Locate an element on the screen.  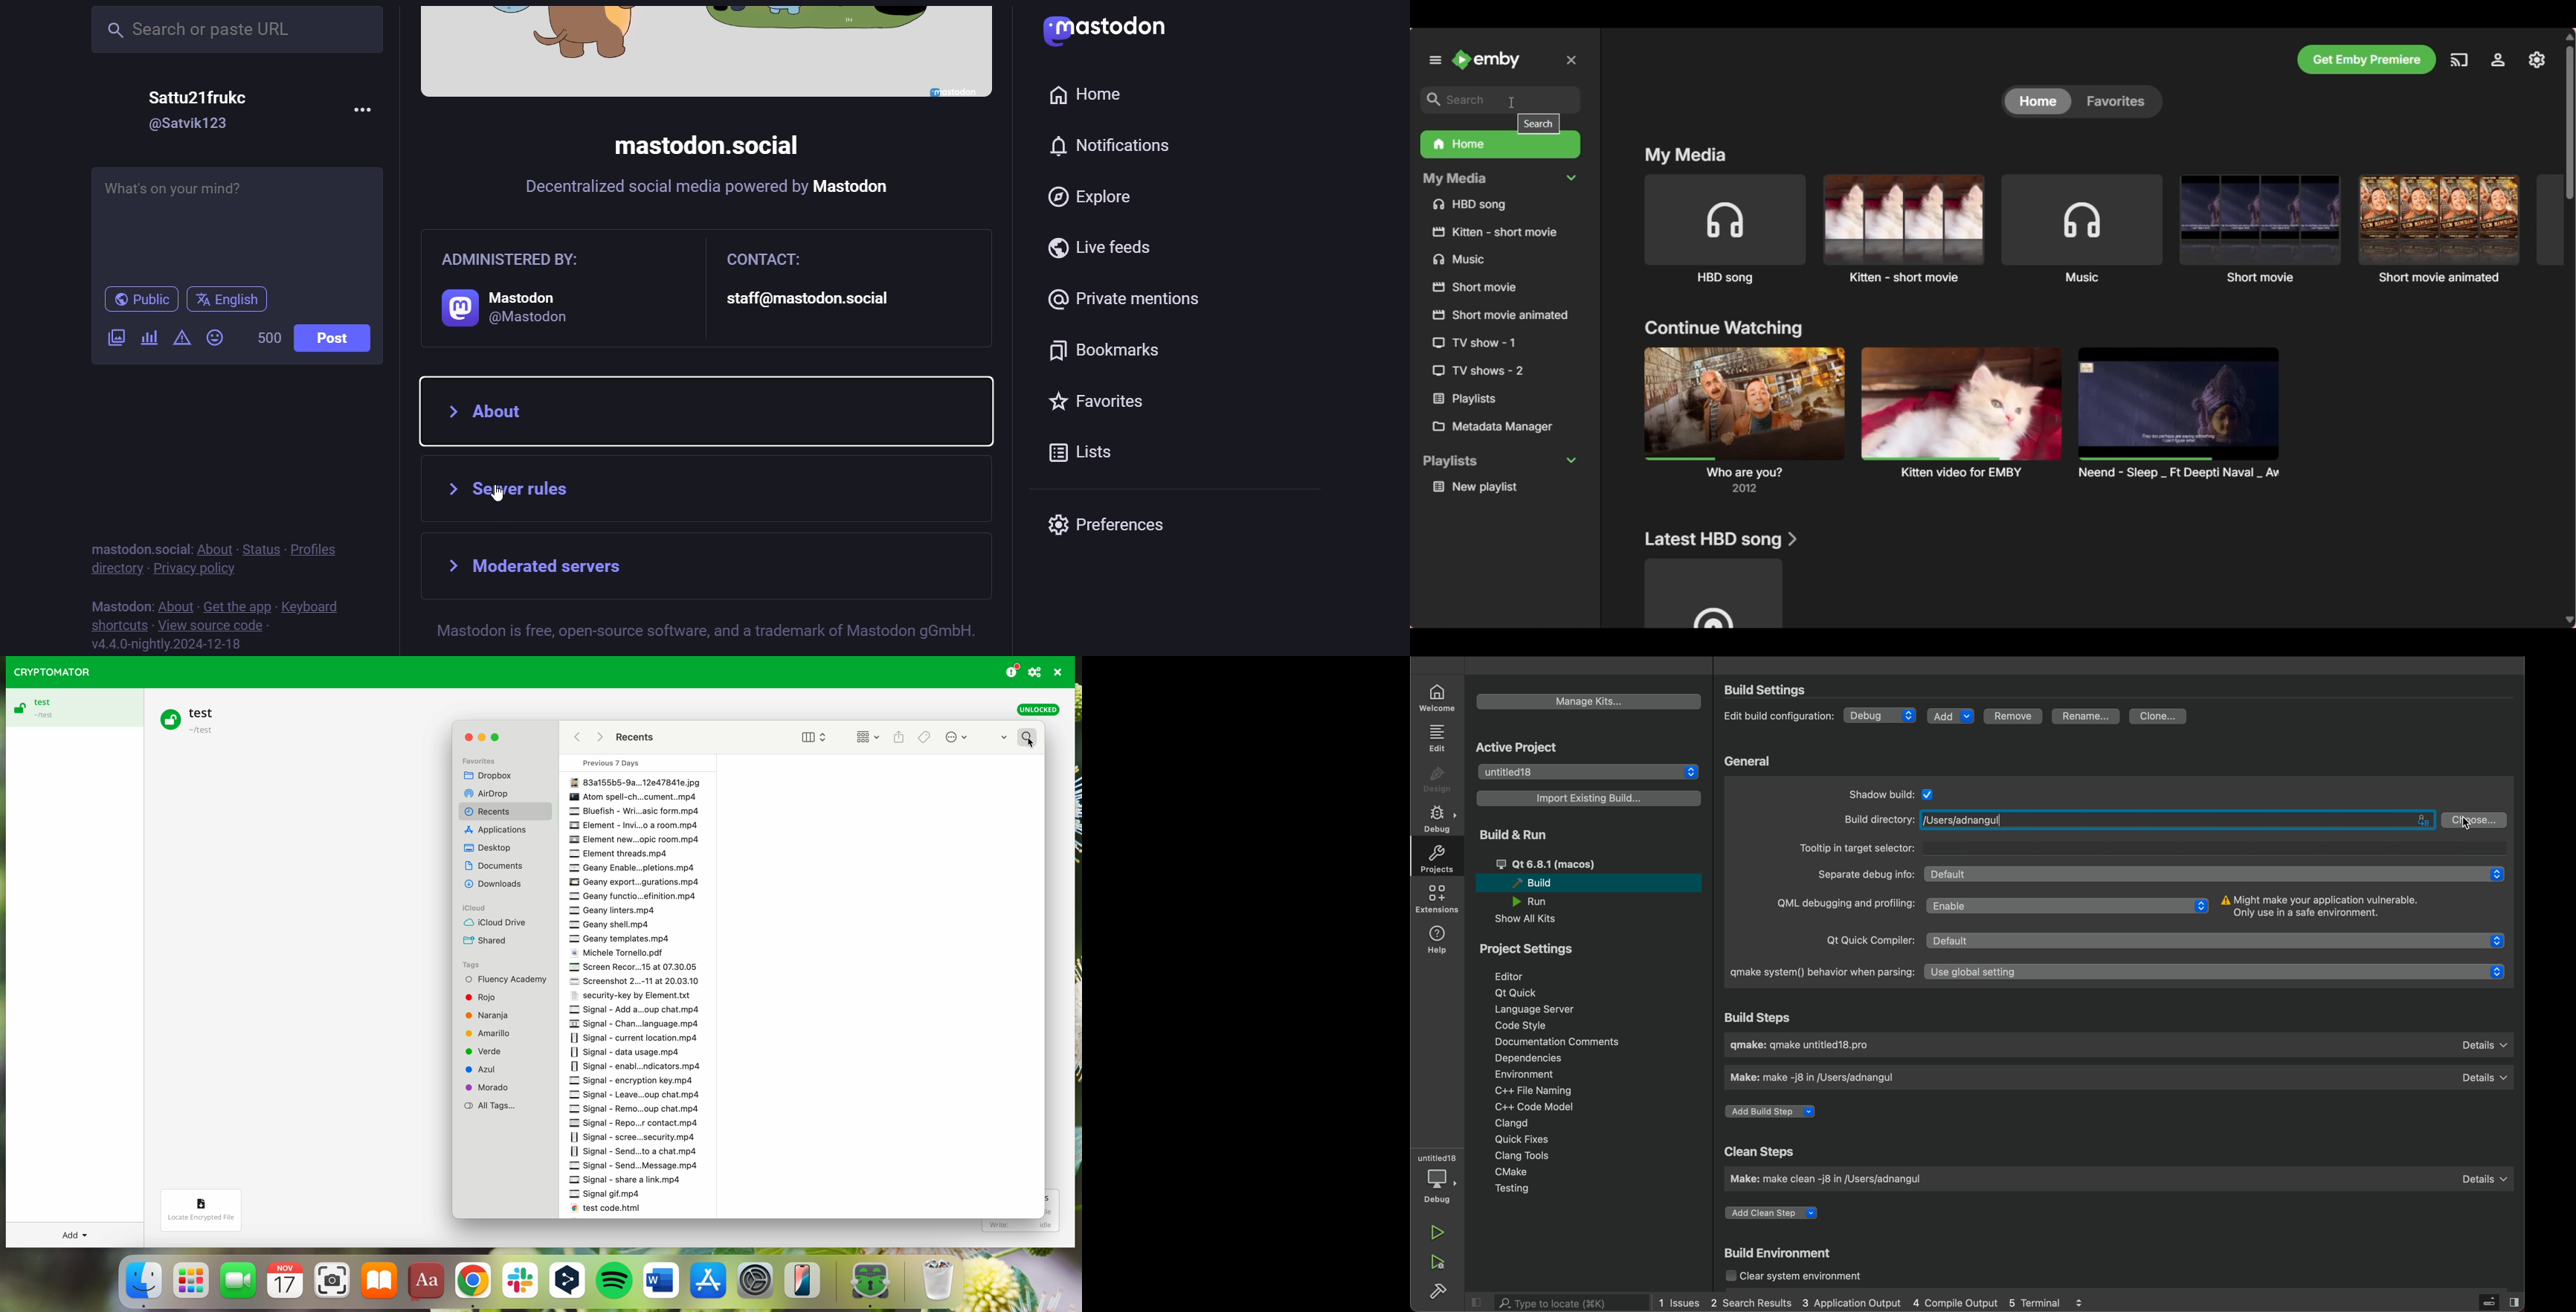
Dekstop is located at coordinates (491, 848).